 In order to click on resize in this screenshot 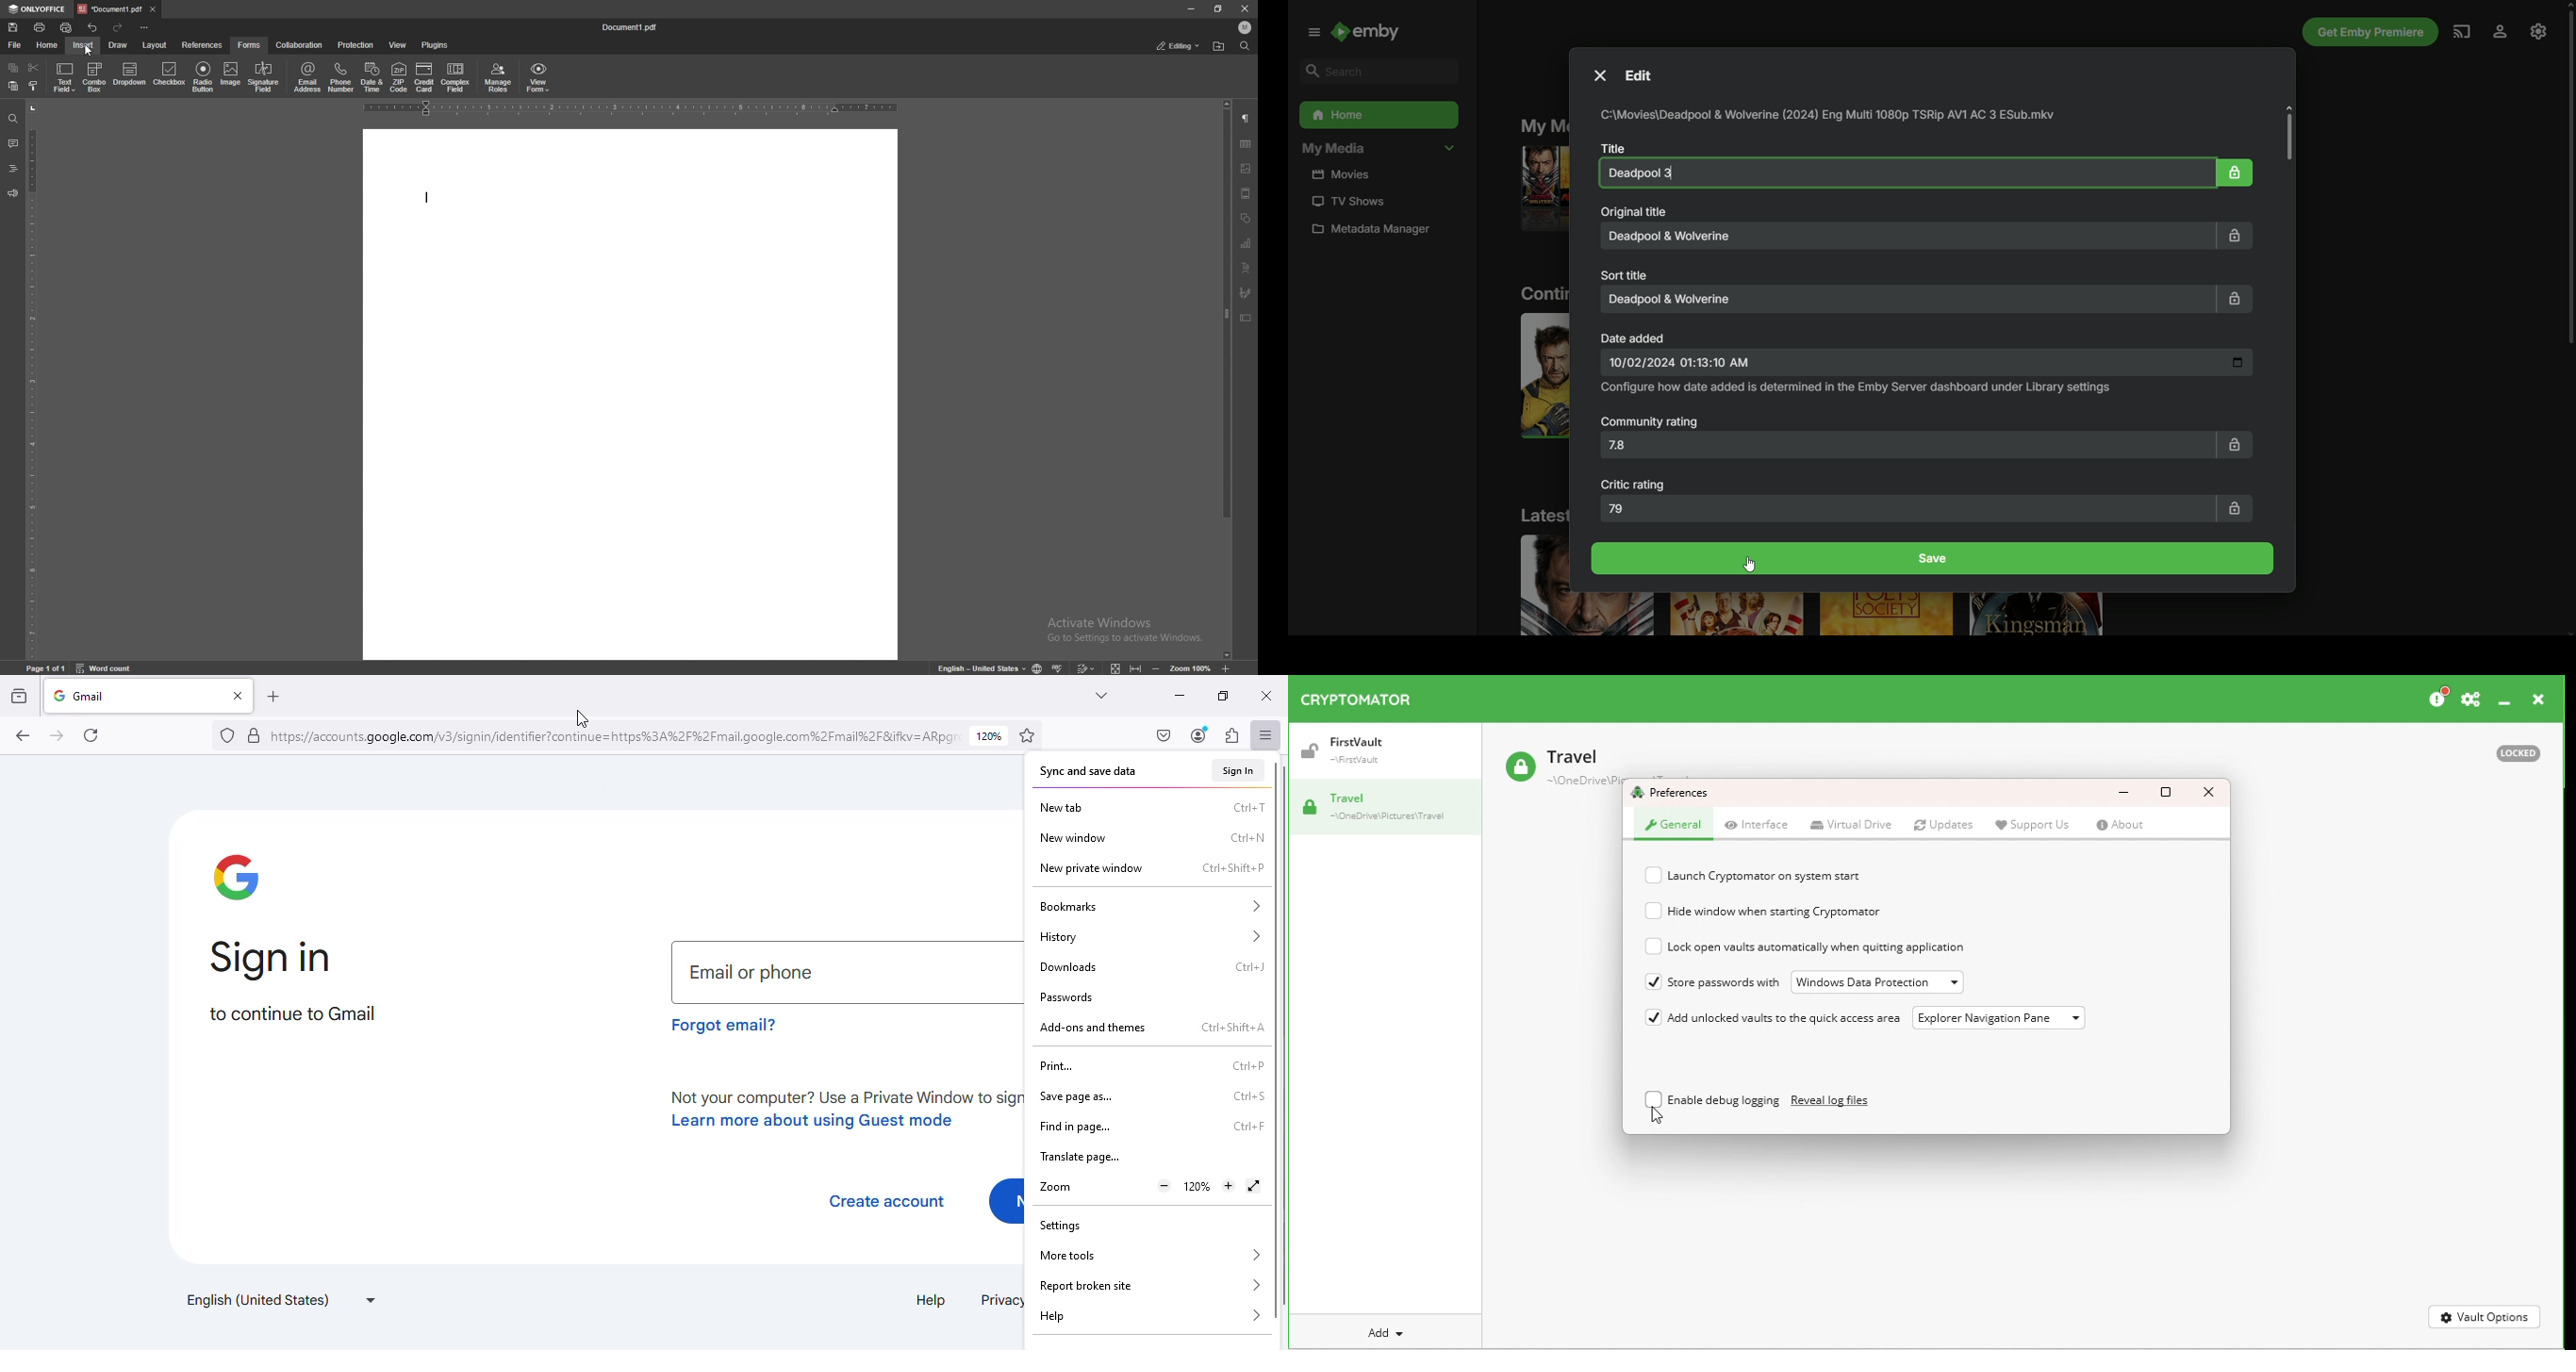, I will do `click(1218, 9)`.